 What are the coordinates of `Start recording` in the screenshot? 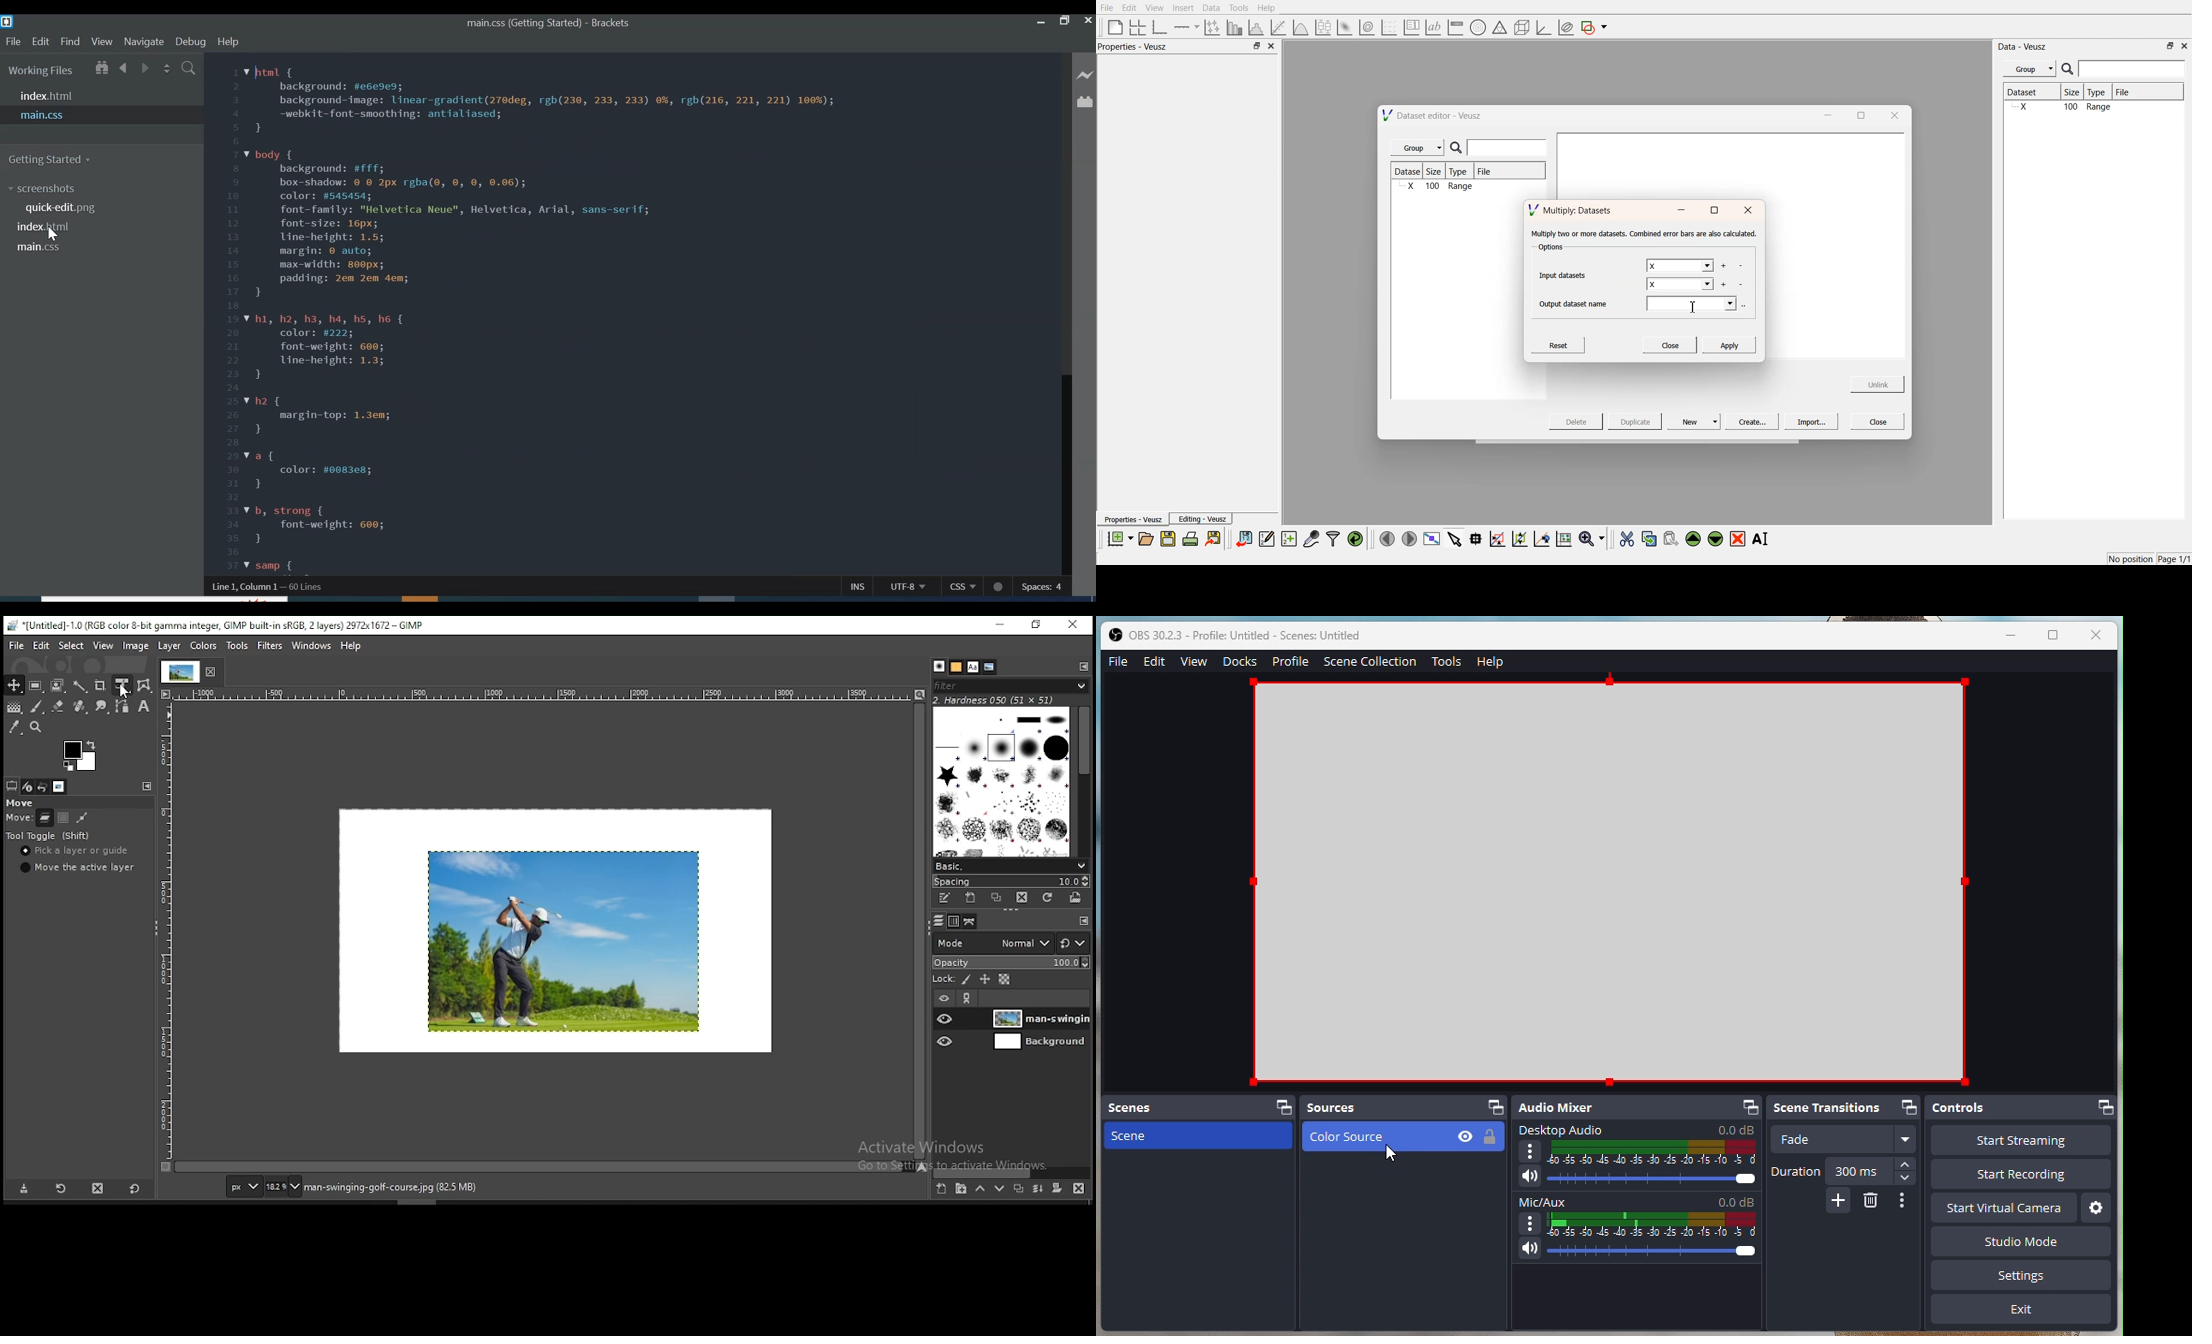 It's located at (2027, 1176).